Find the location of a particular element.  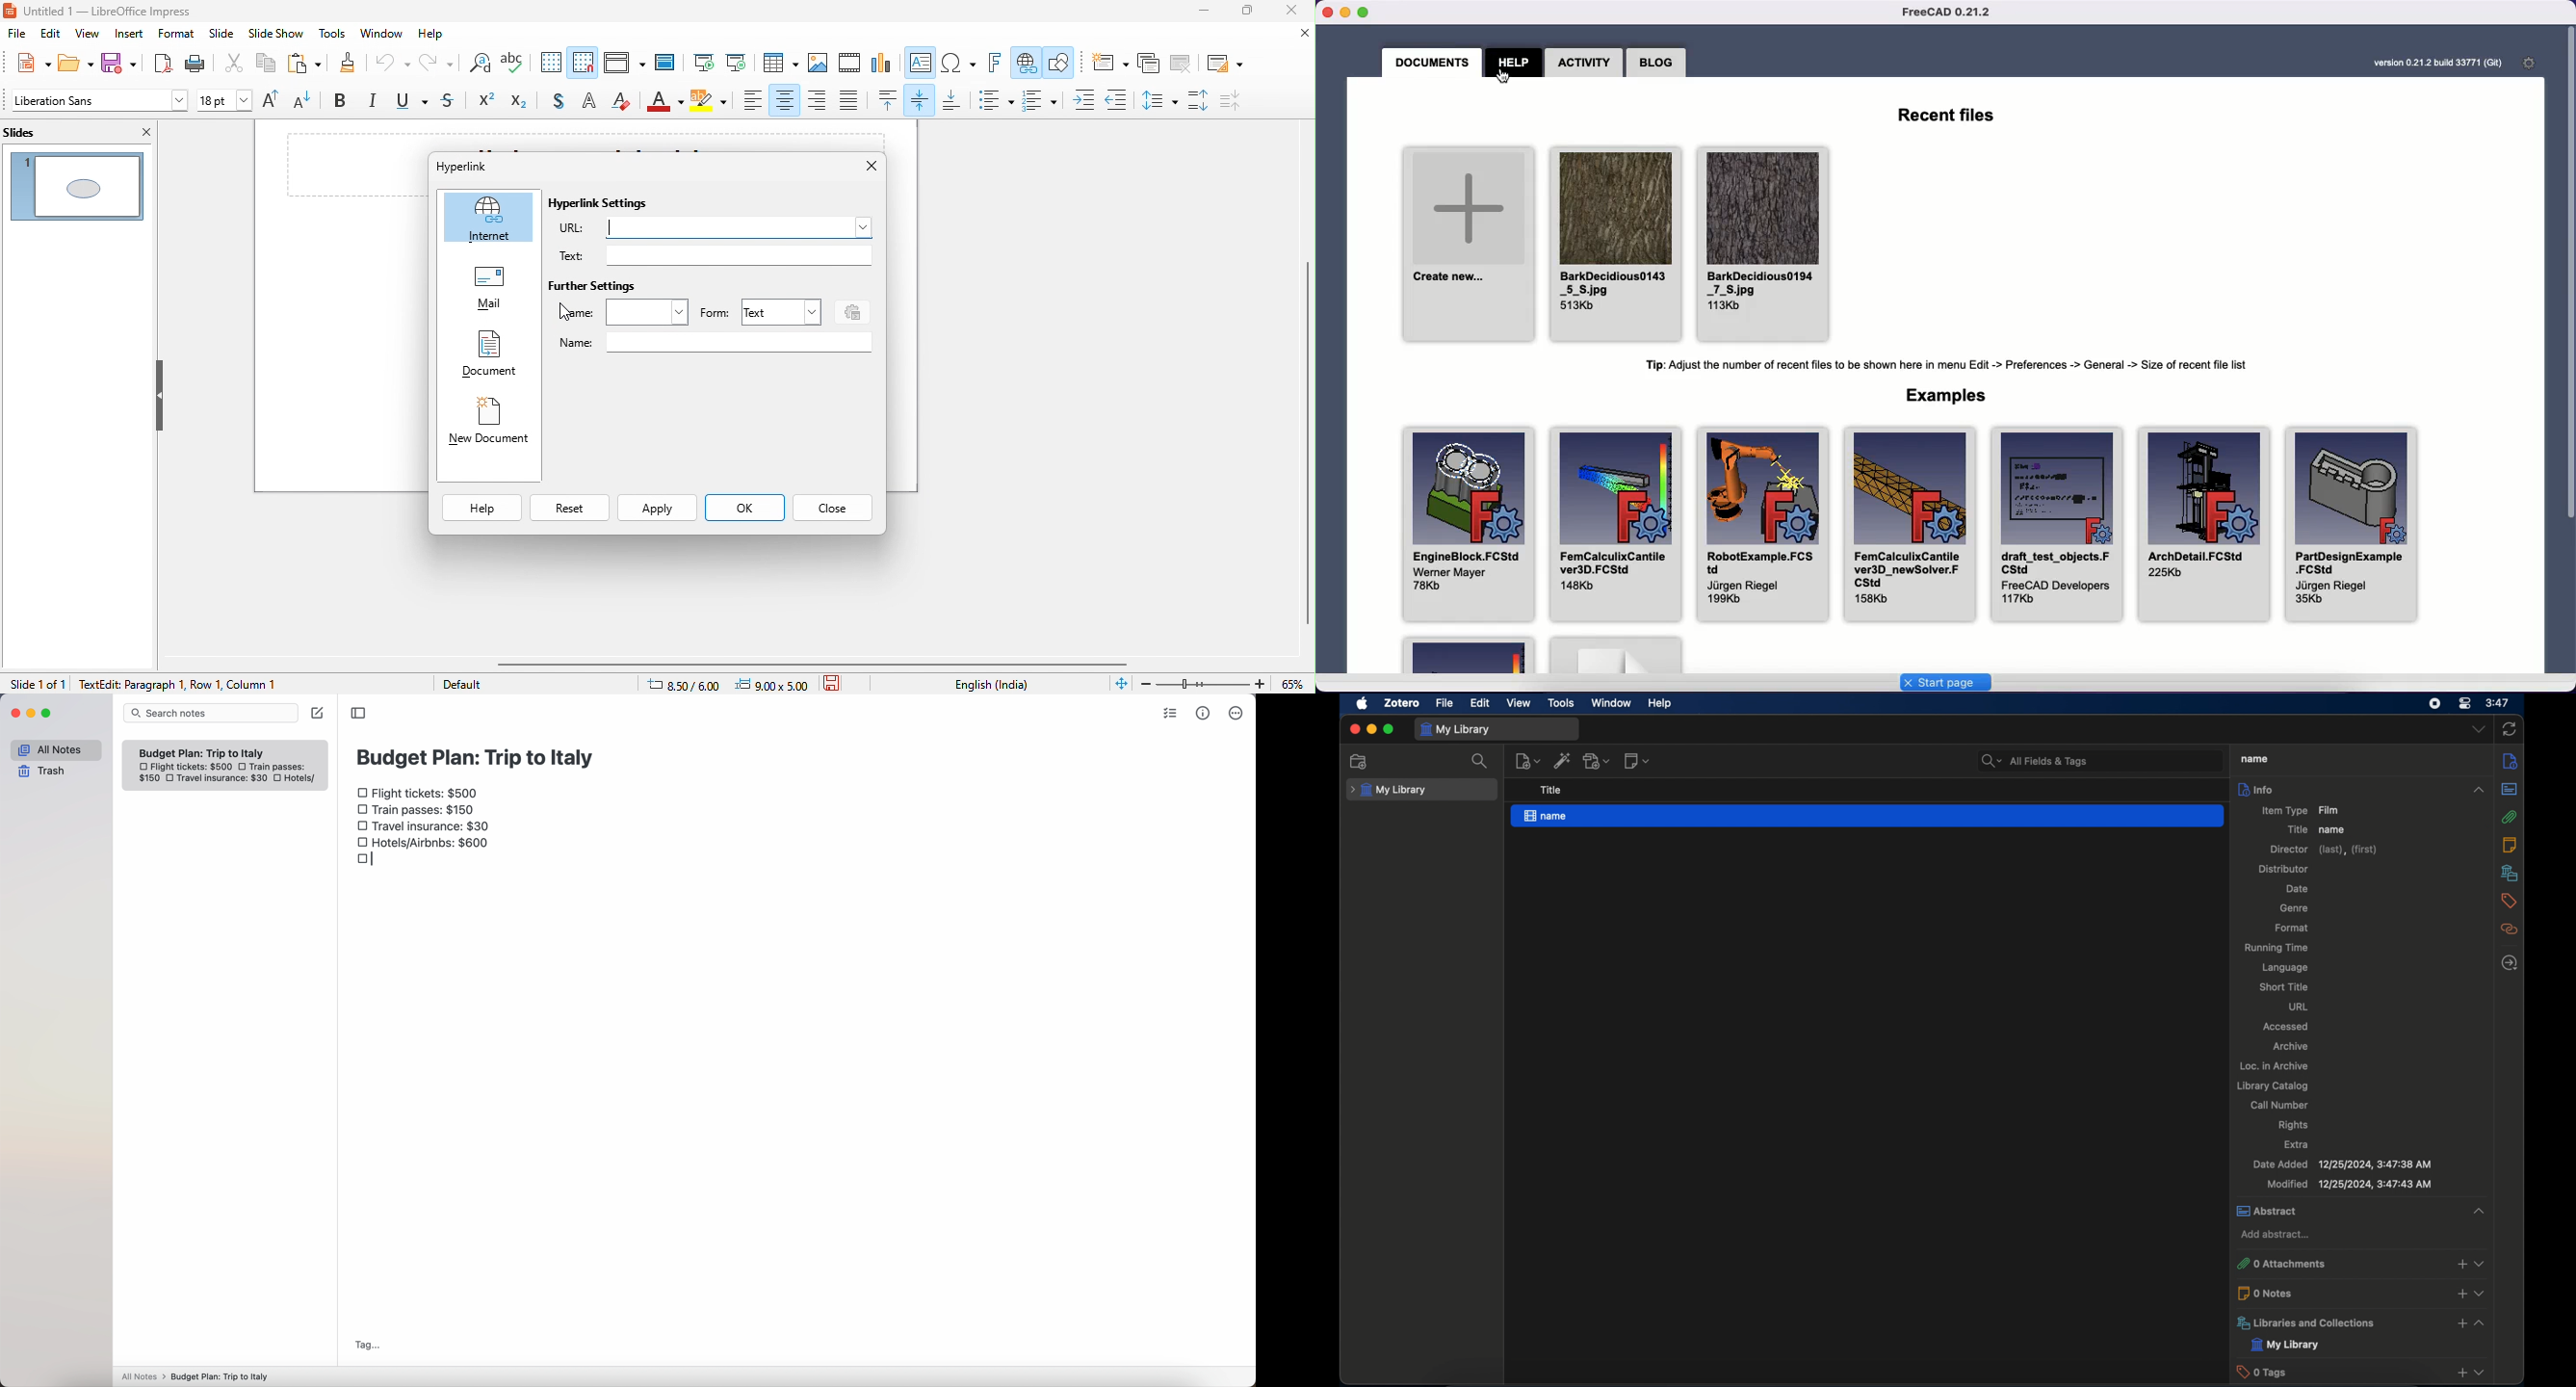

add taga is located at coordinates (2459, 1372).